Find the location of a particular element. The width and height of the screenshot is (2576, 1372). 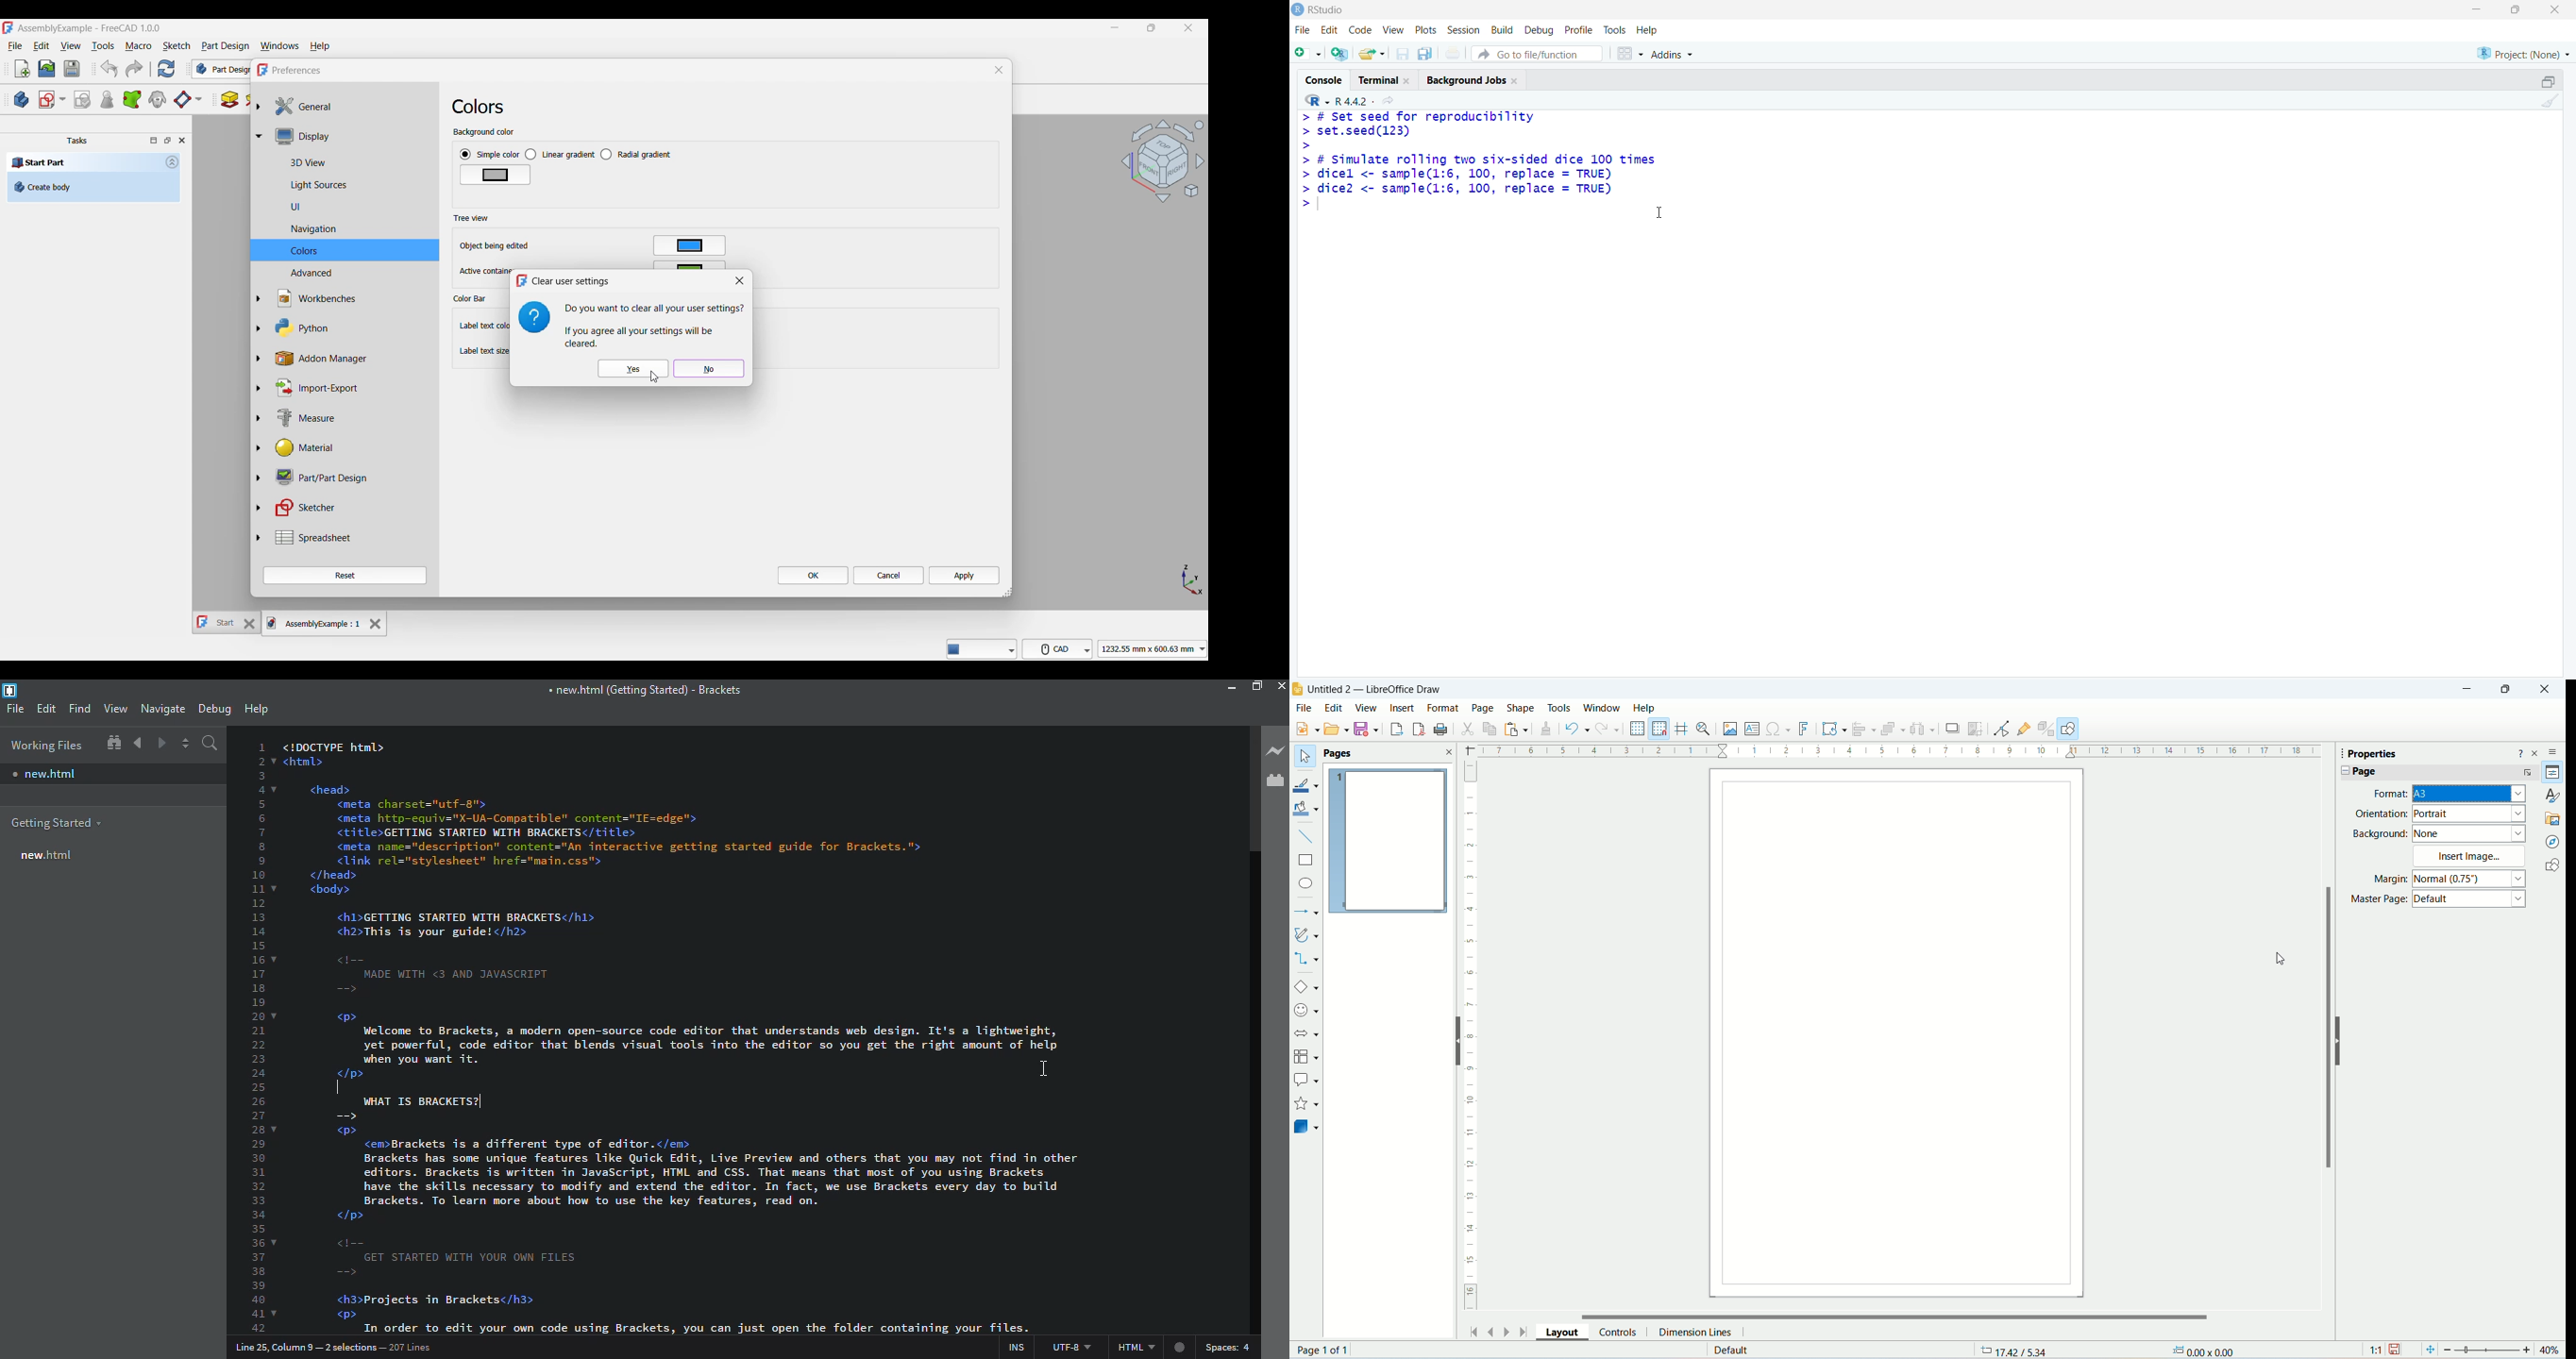

Axis navigation is located at coordinates (1193, 580).